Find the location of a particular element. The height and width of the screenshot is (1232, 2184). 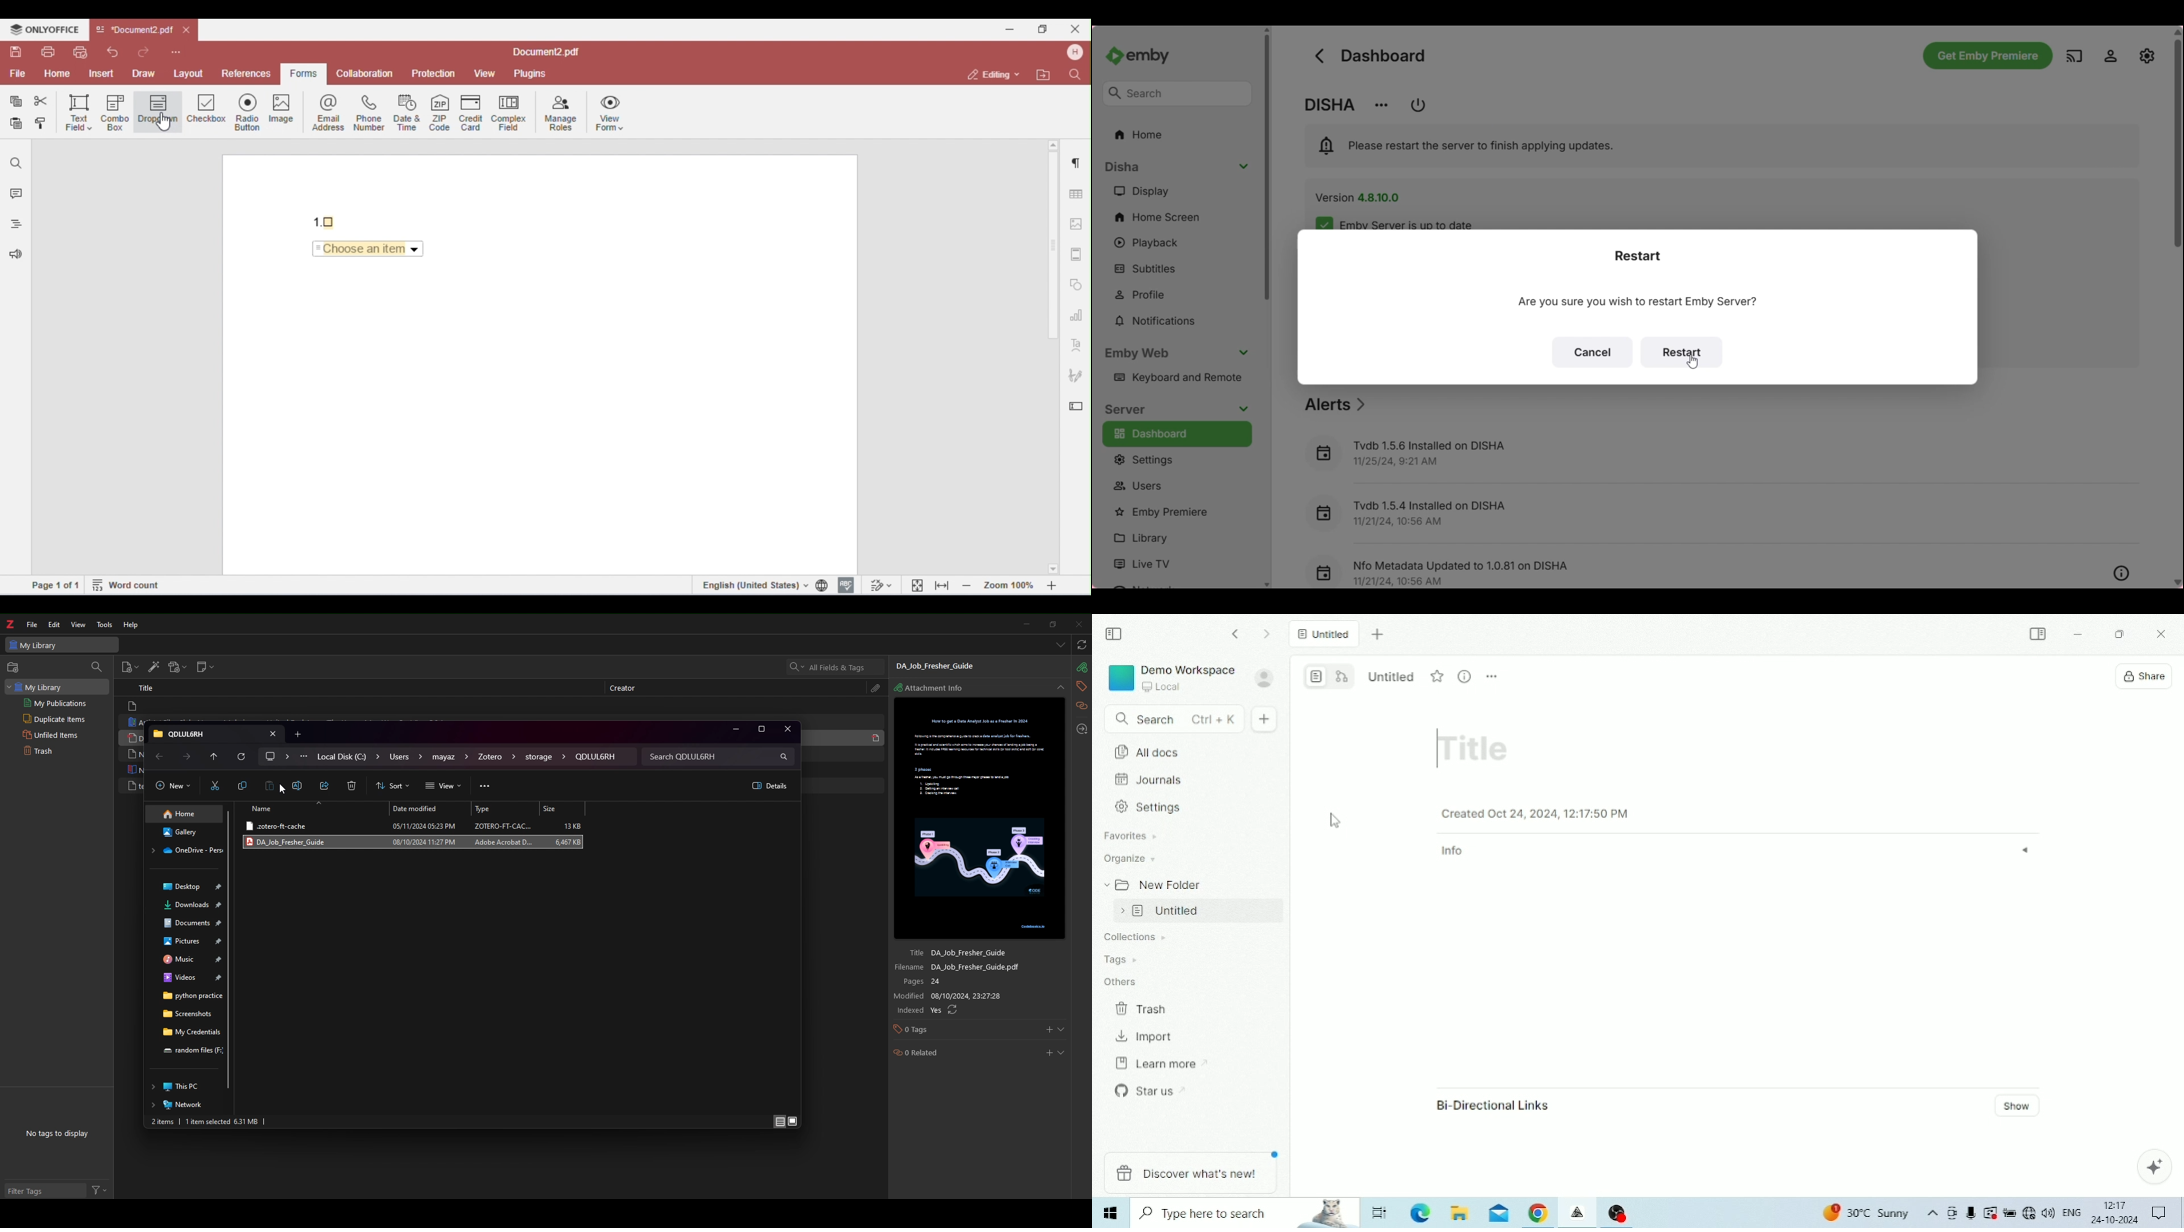

indexed is located at coordinates (970, 1011).